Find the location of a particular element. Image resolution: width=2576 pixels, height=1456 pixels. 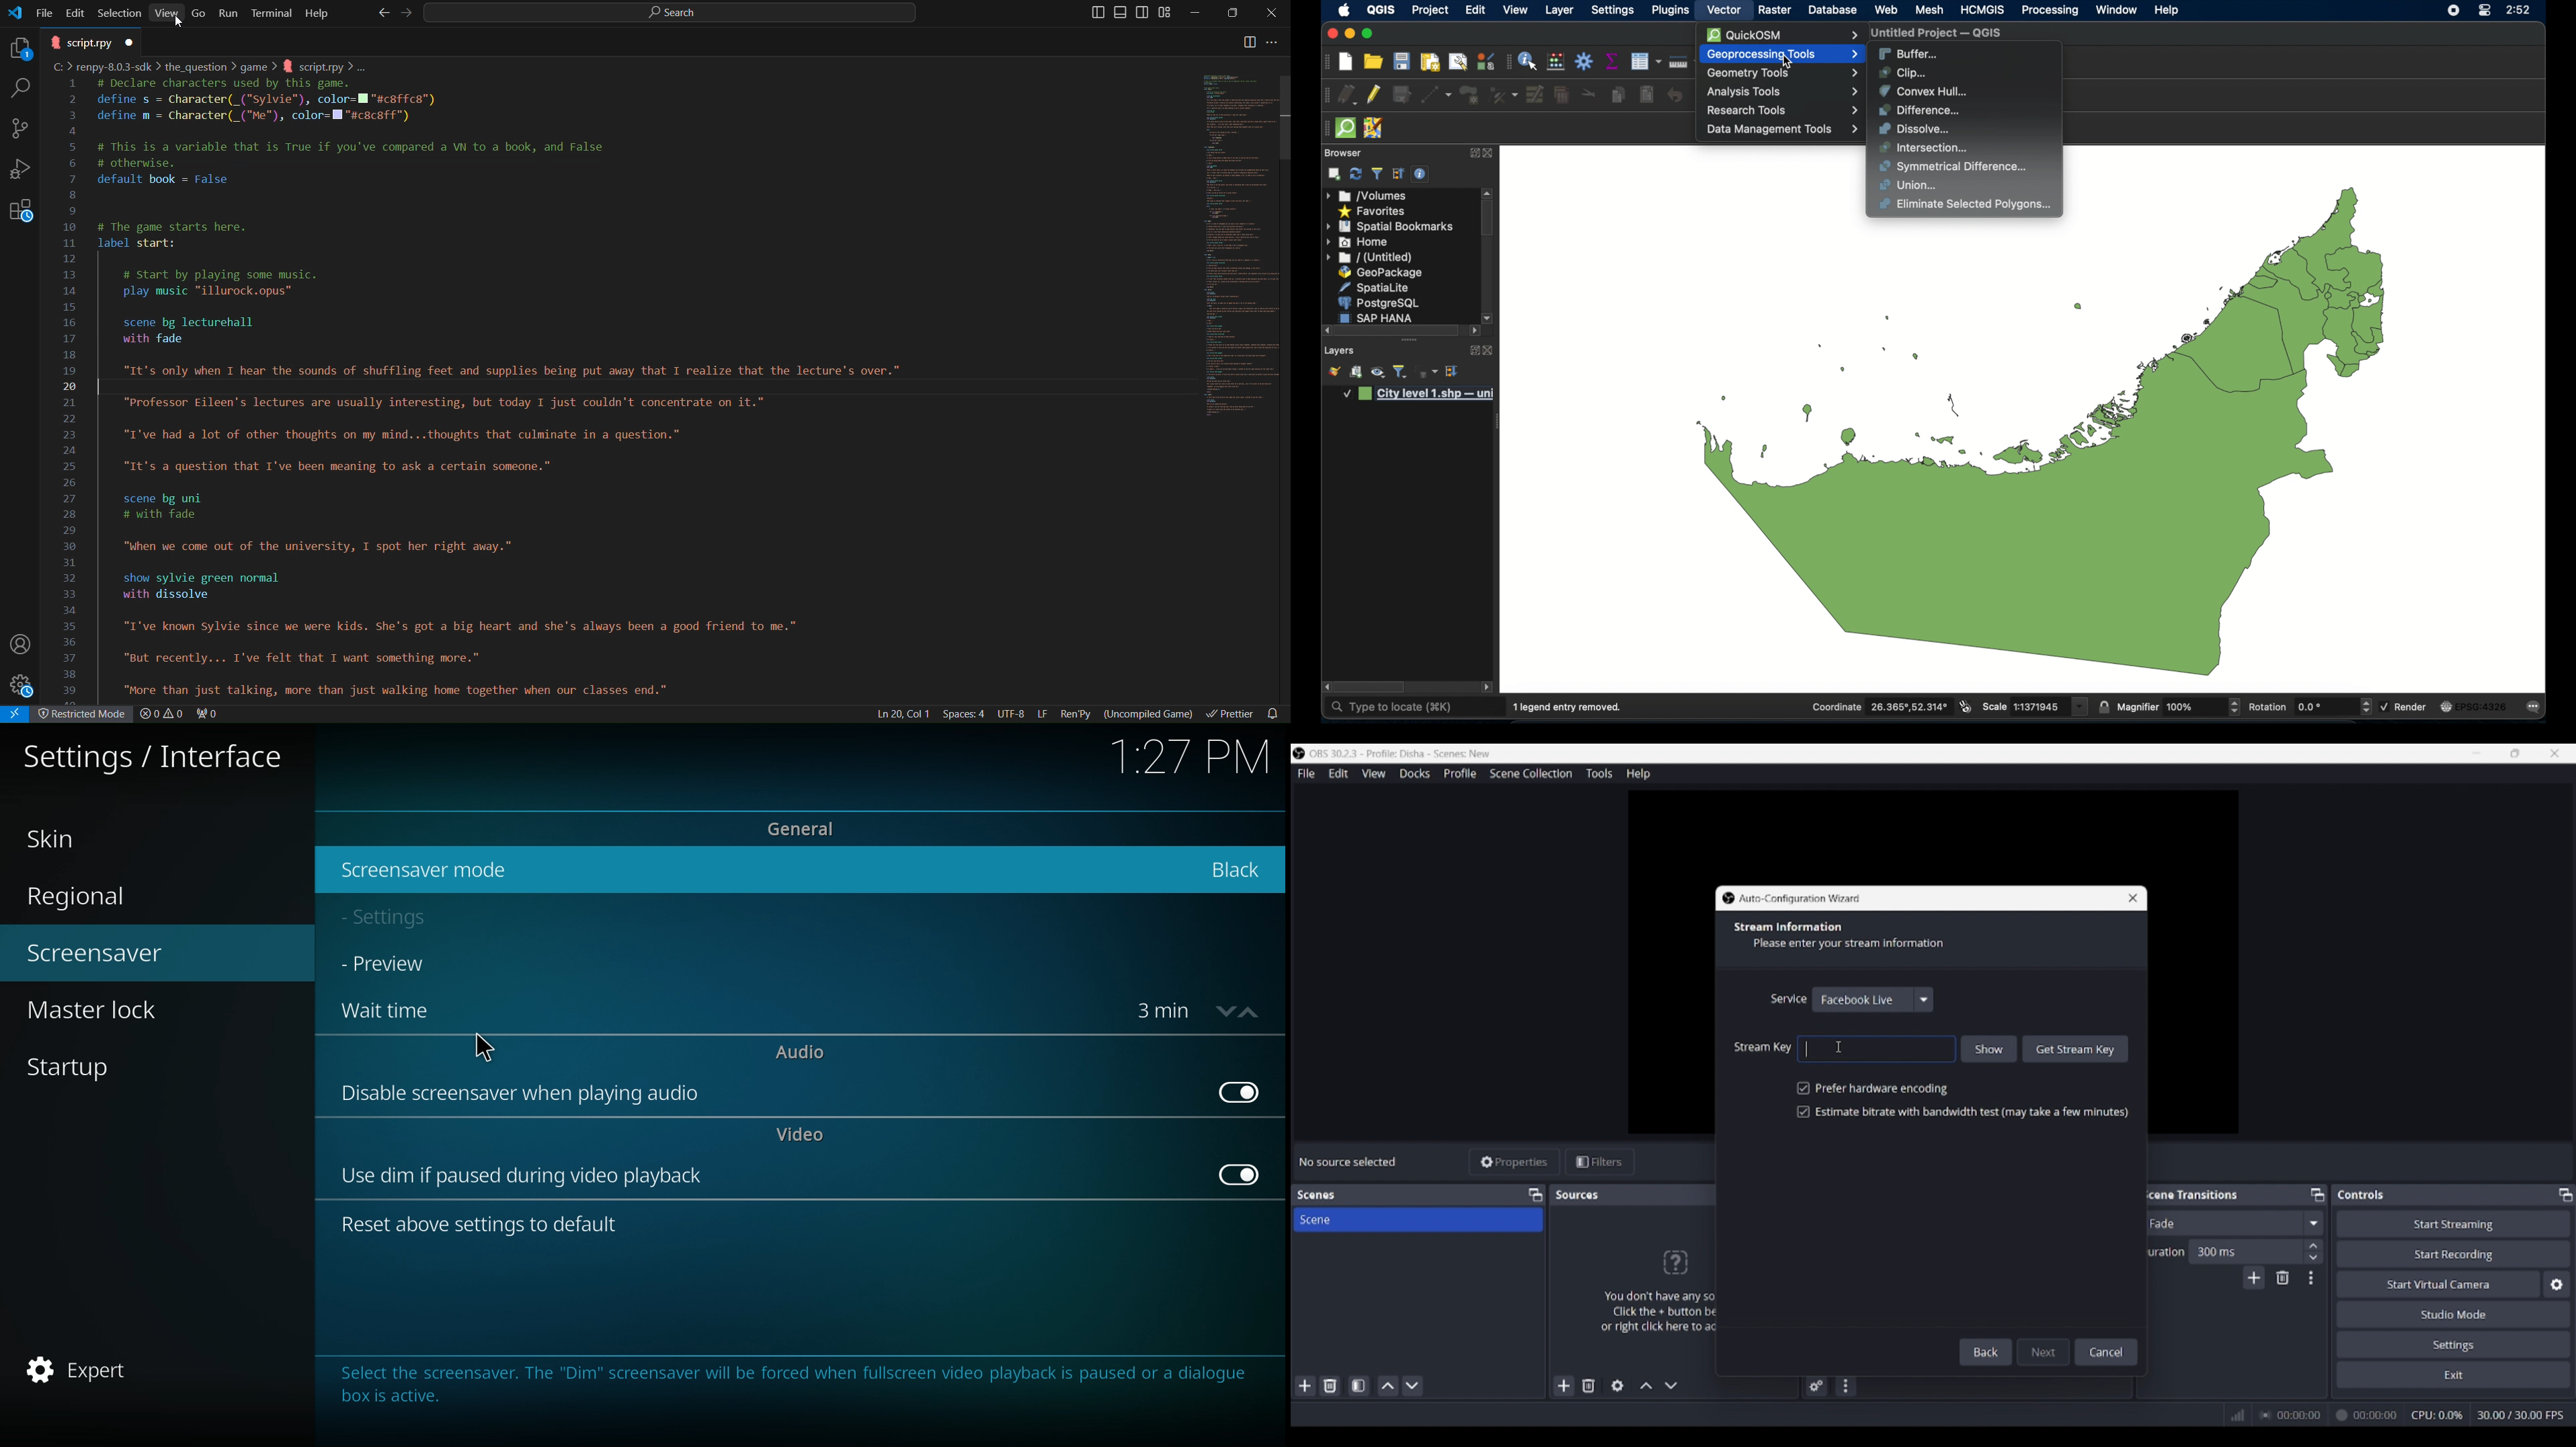

scroll right arrow is located at coordinates (1475, 332).